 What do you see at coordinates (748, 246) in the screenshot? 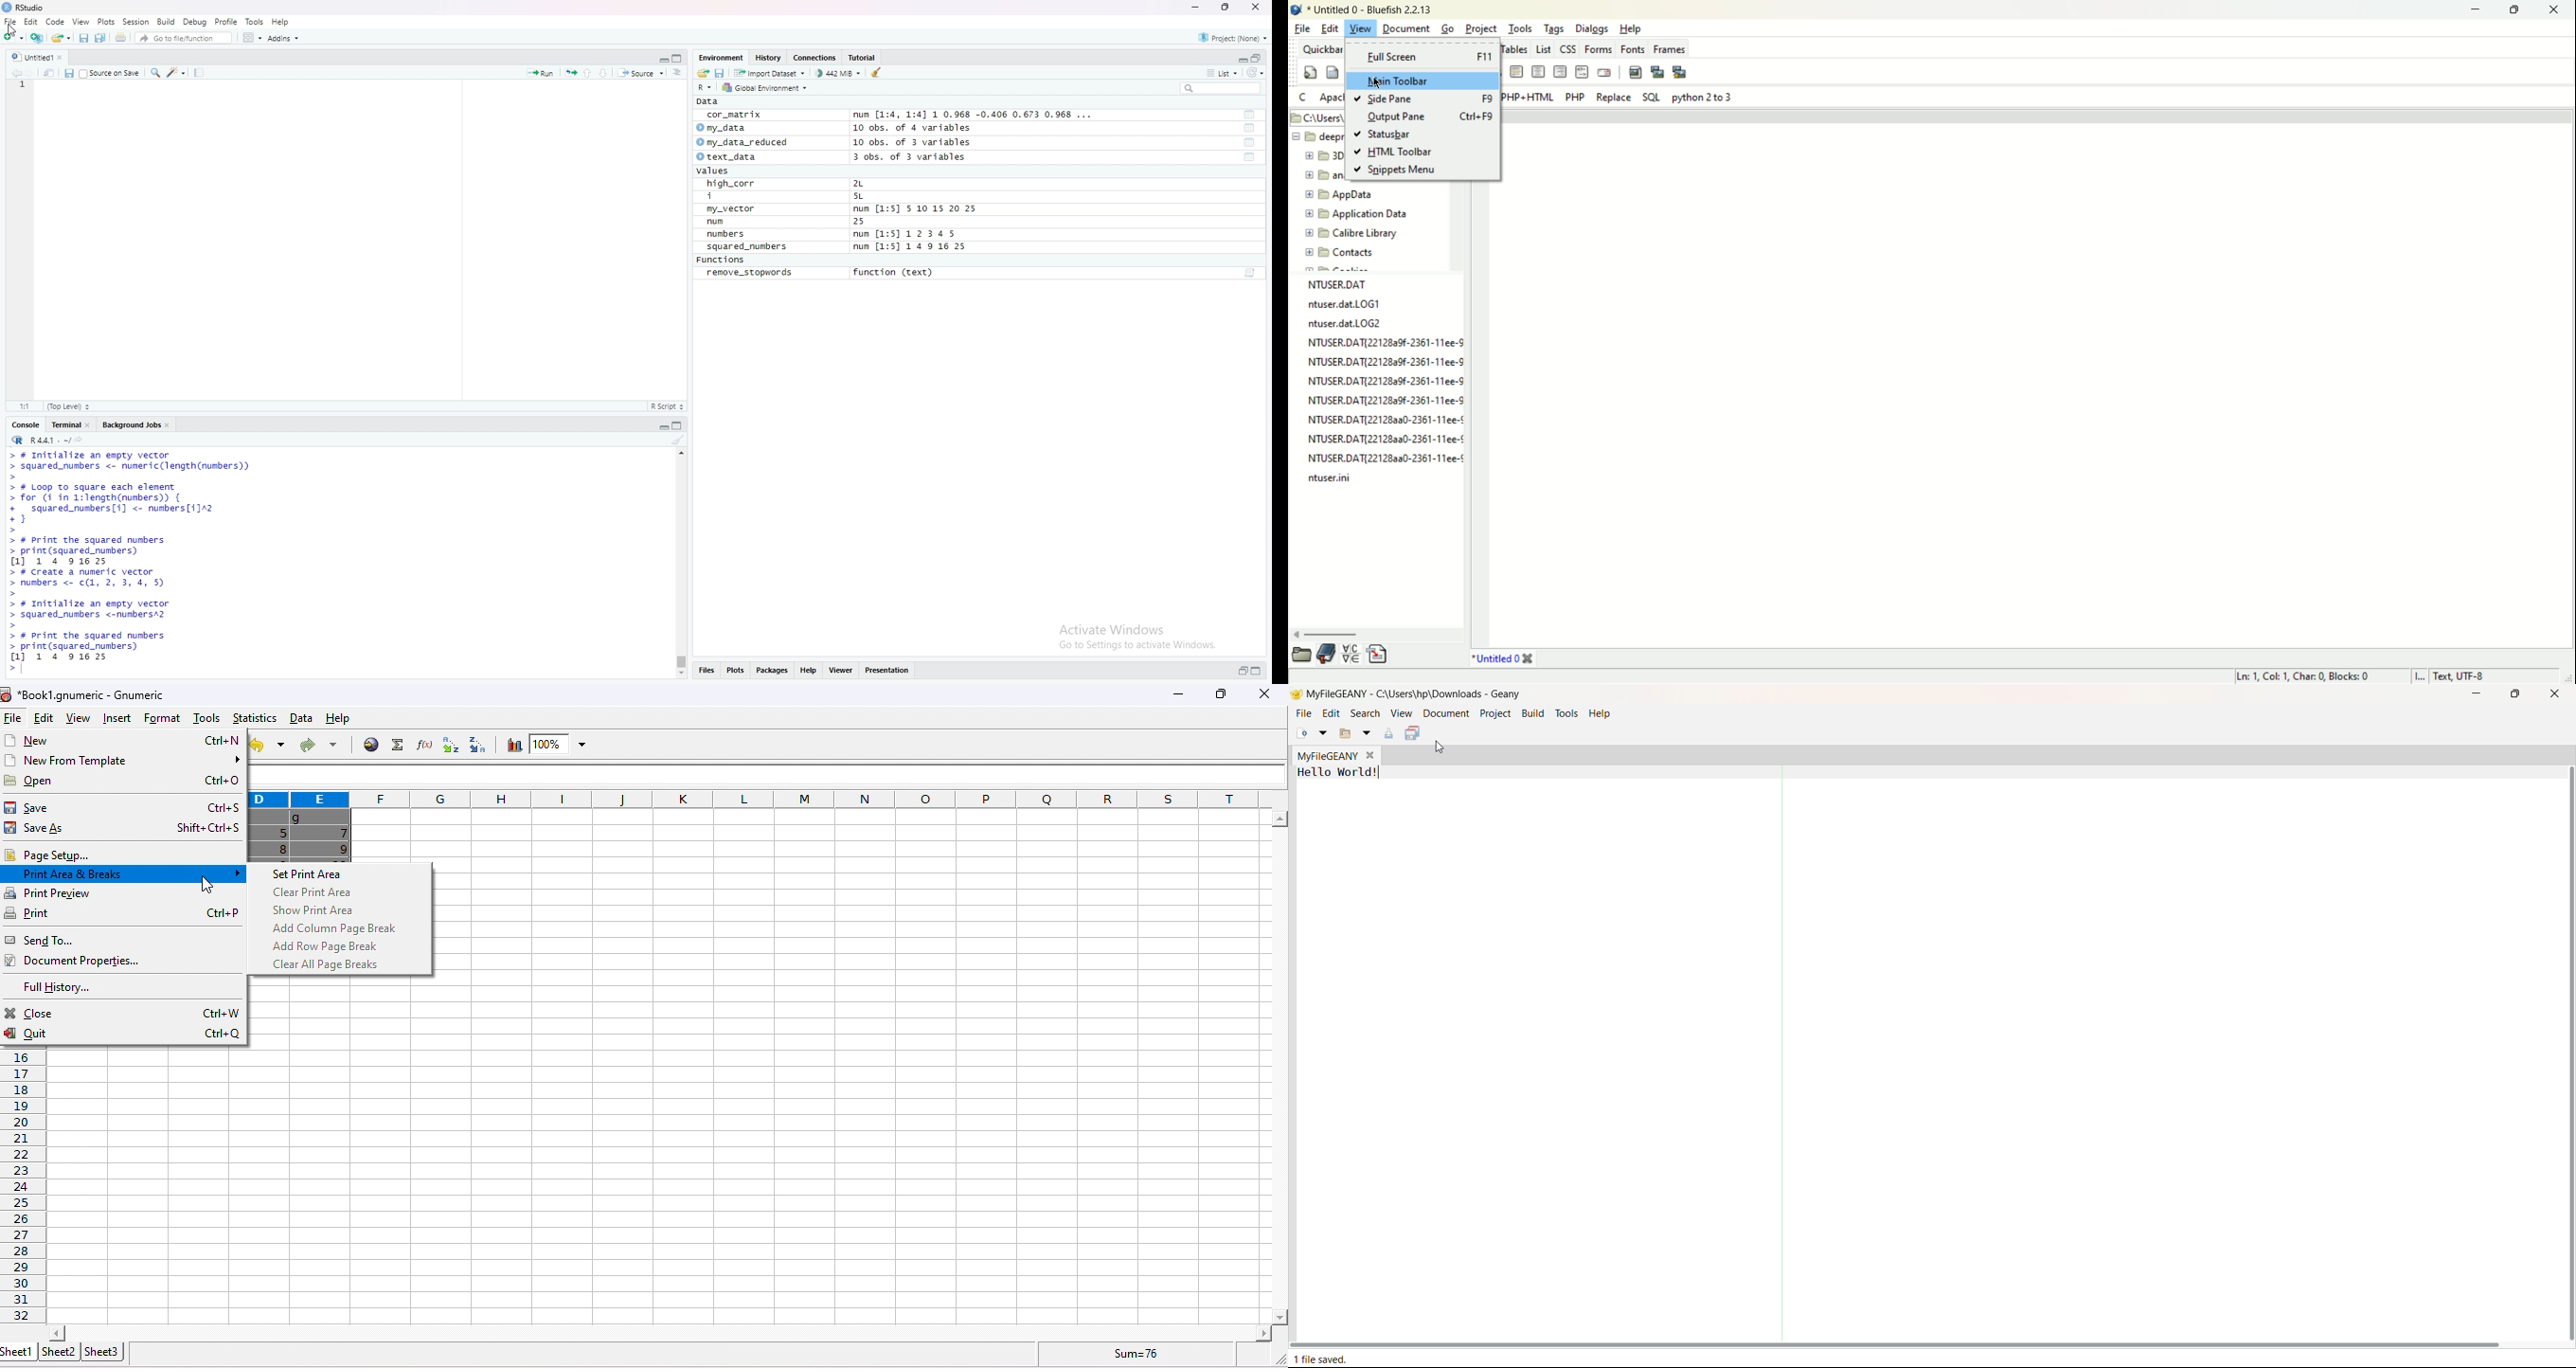
I see `squared_numbers` at bounding box center [748, 246].